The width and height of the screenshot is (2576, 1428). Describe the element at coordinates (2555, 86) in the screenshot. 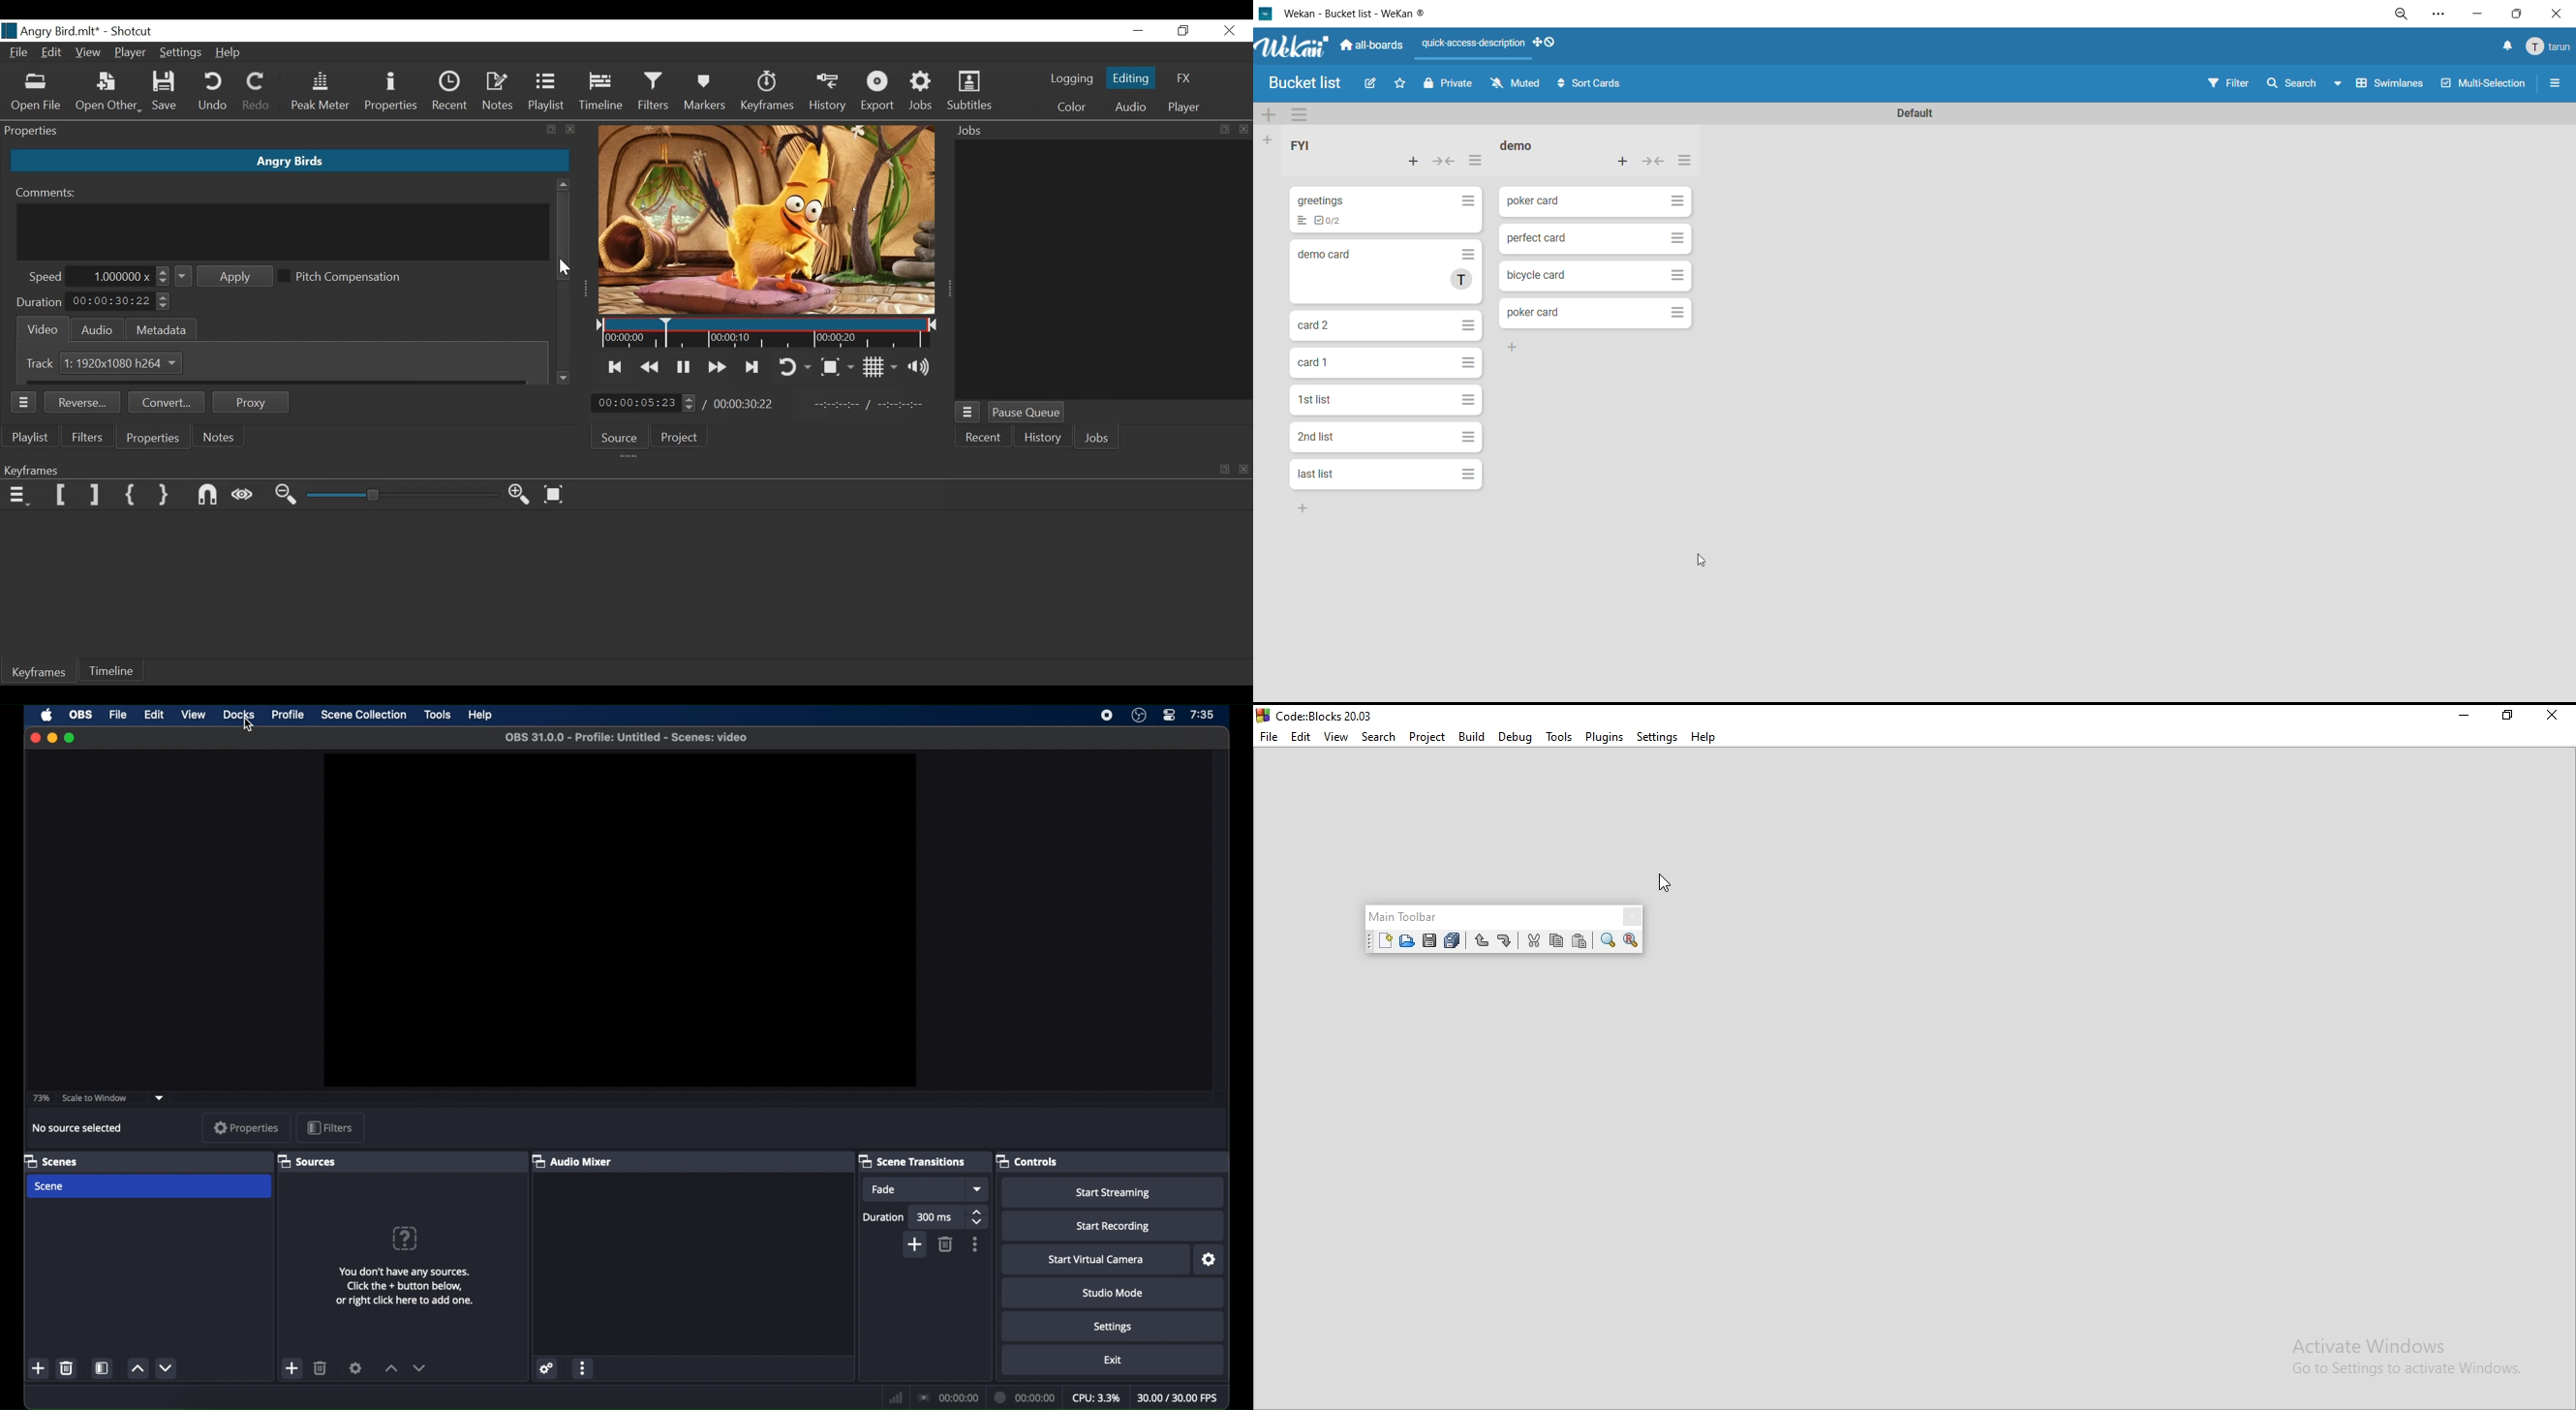

I see `sidebar` at that location.